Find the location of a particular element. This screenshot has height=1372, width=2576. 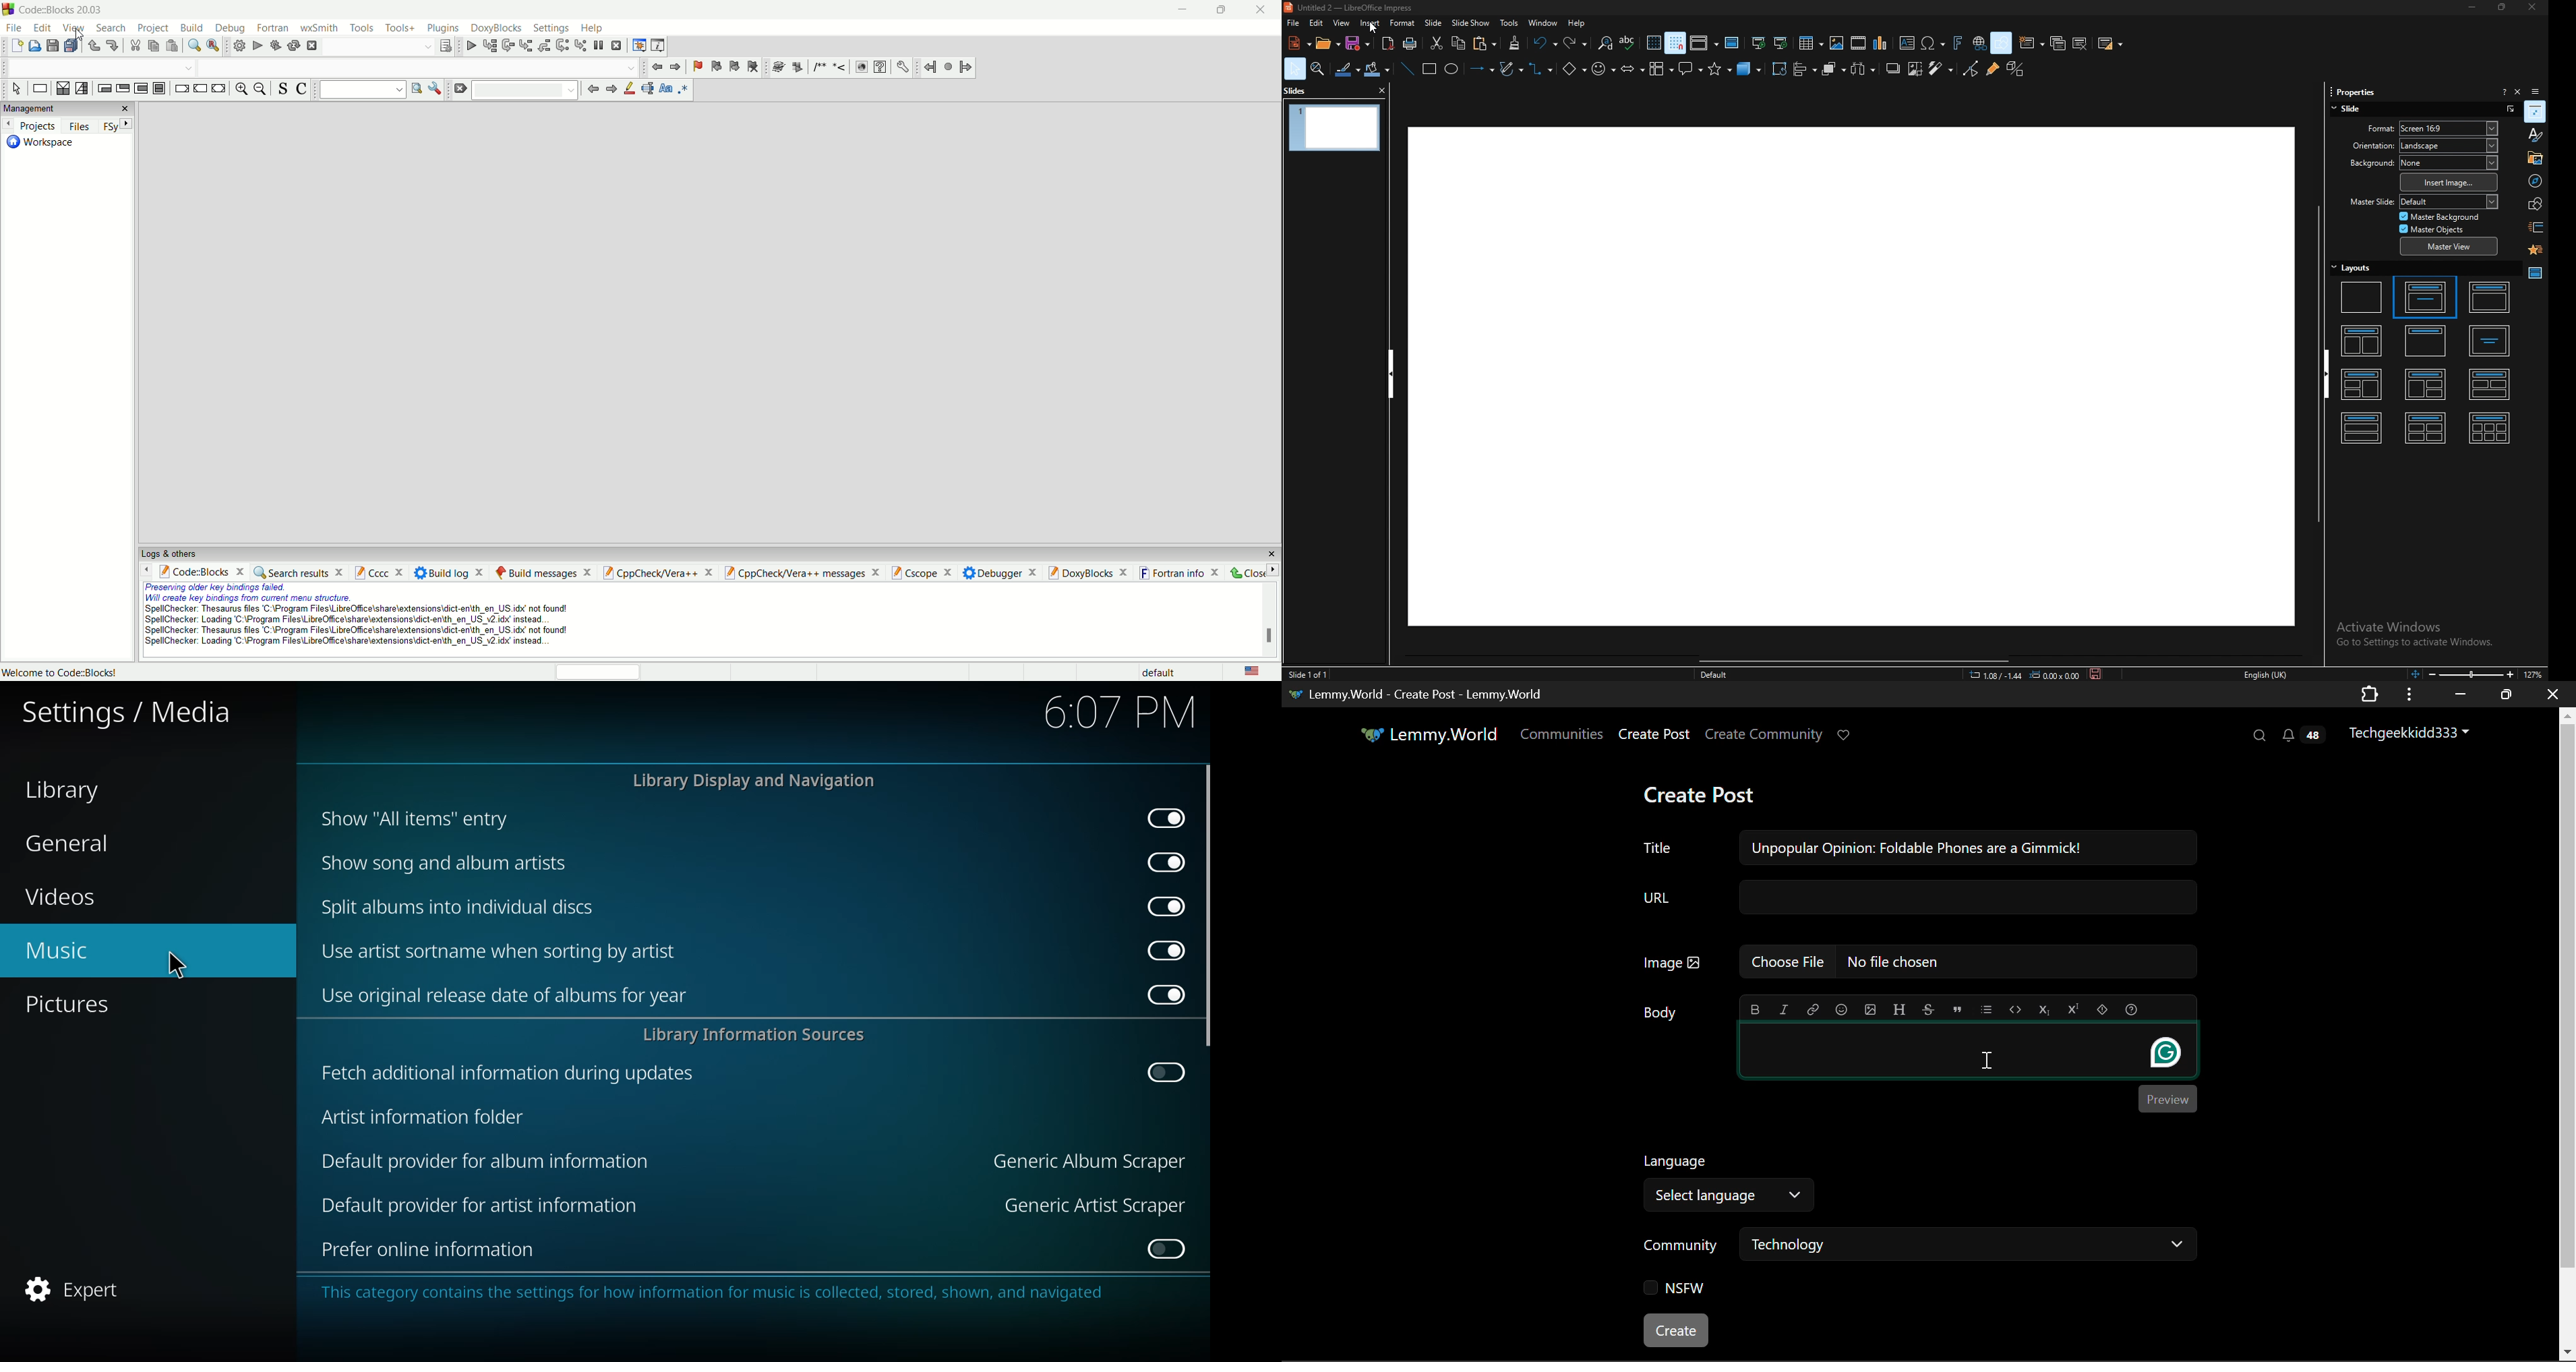

slide is located at coordinates (1435, 22).